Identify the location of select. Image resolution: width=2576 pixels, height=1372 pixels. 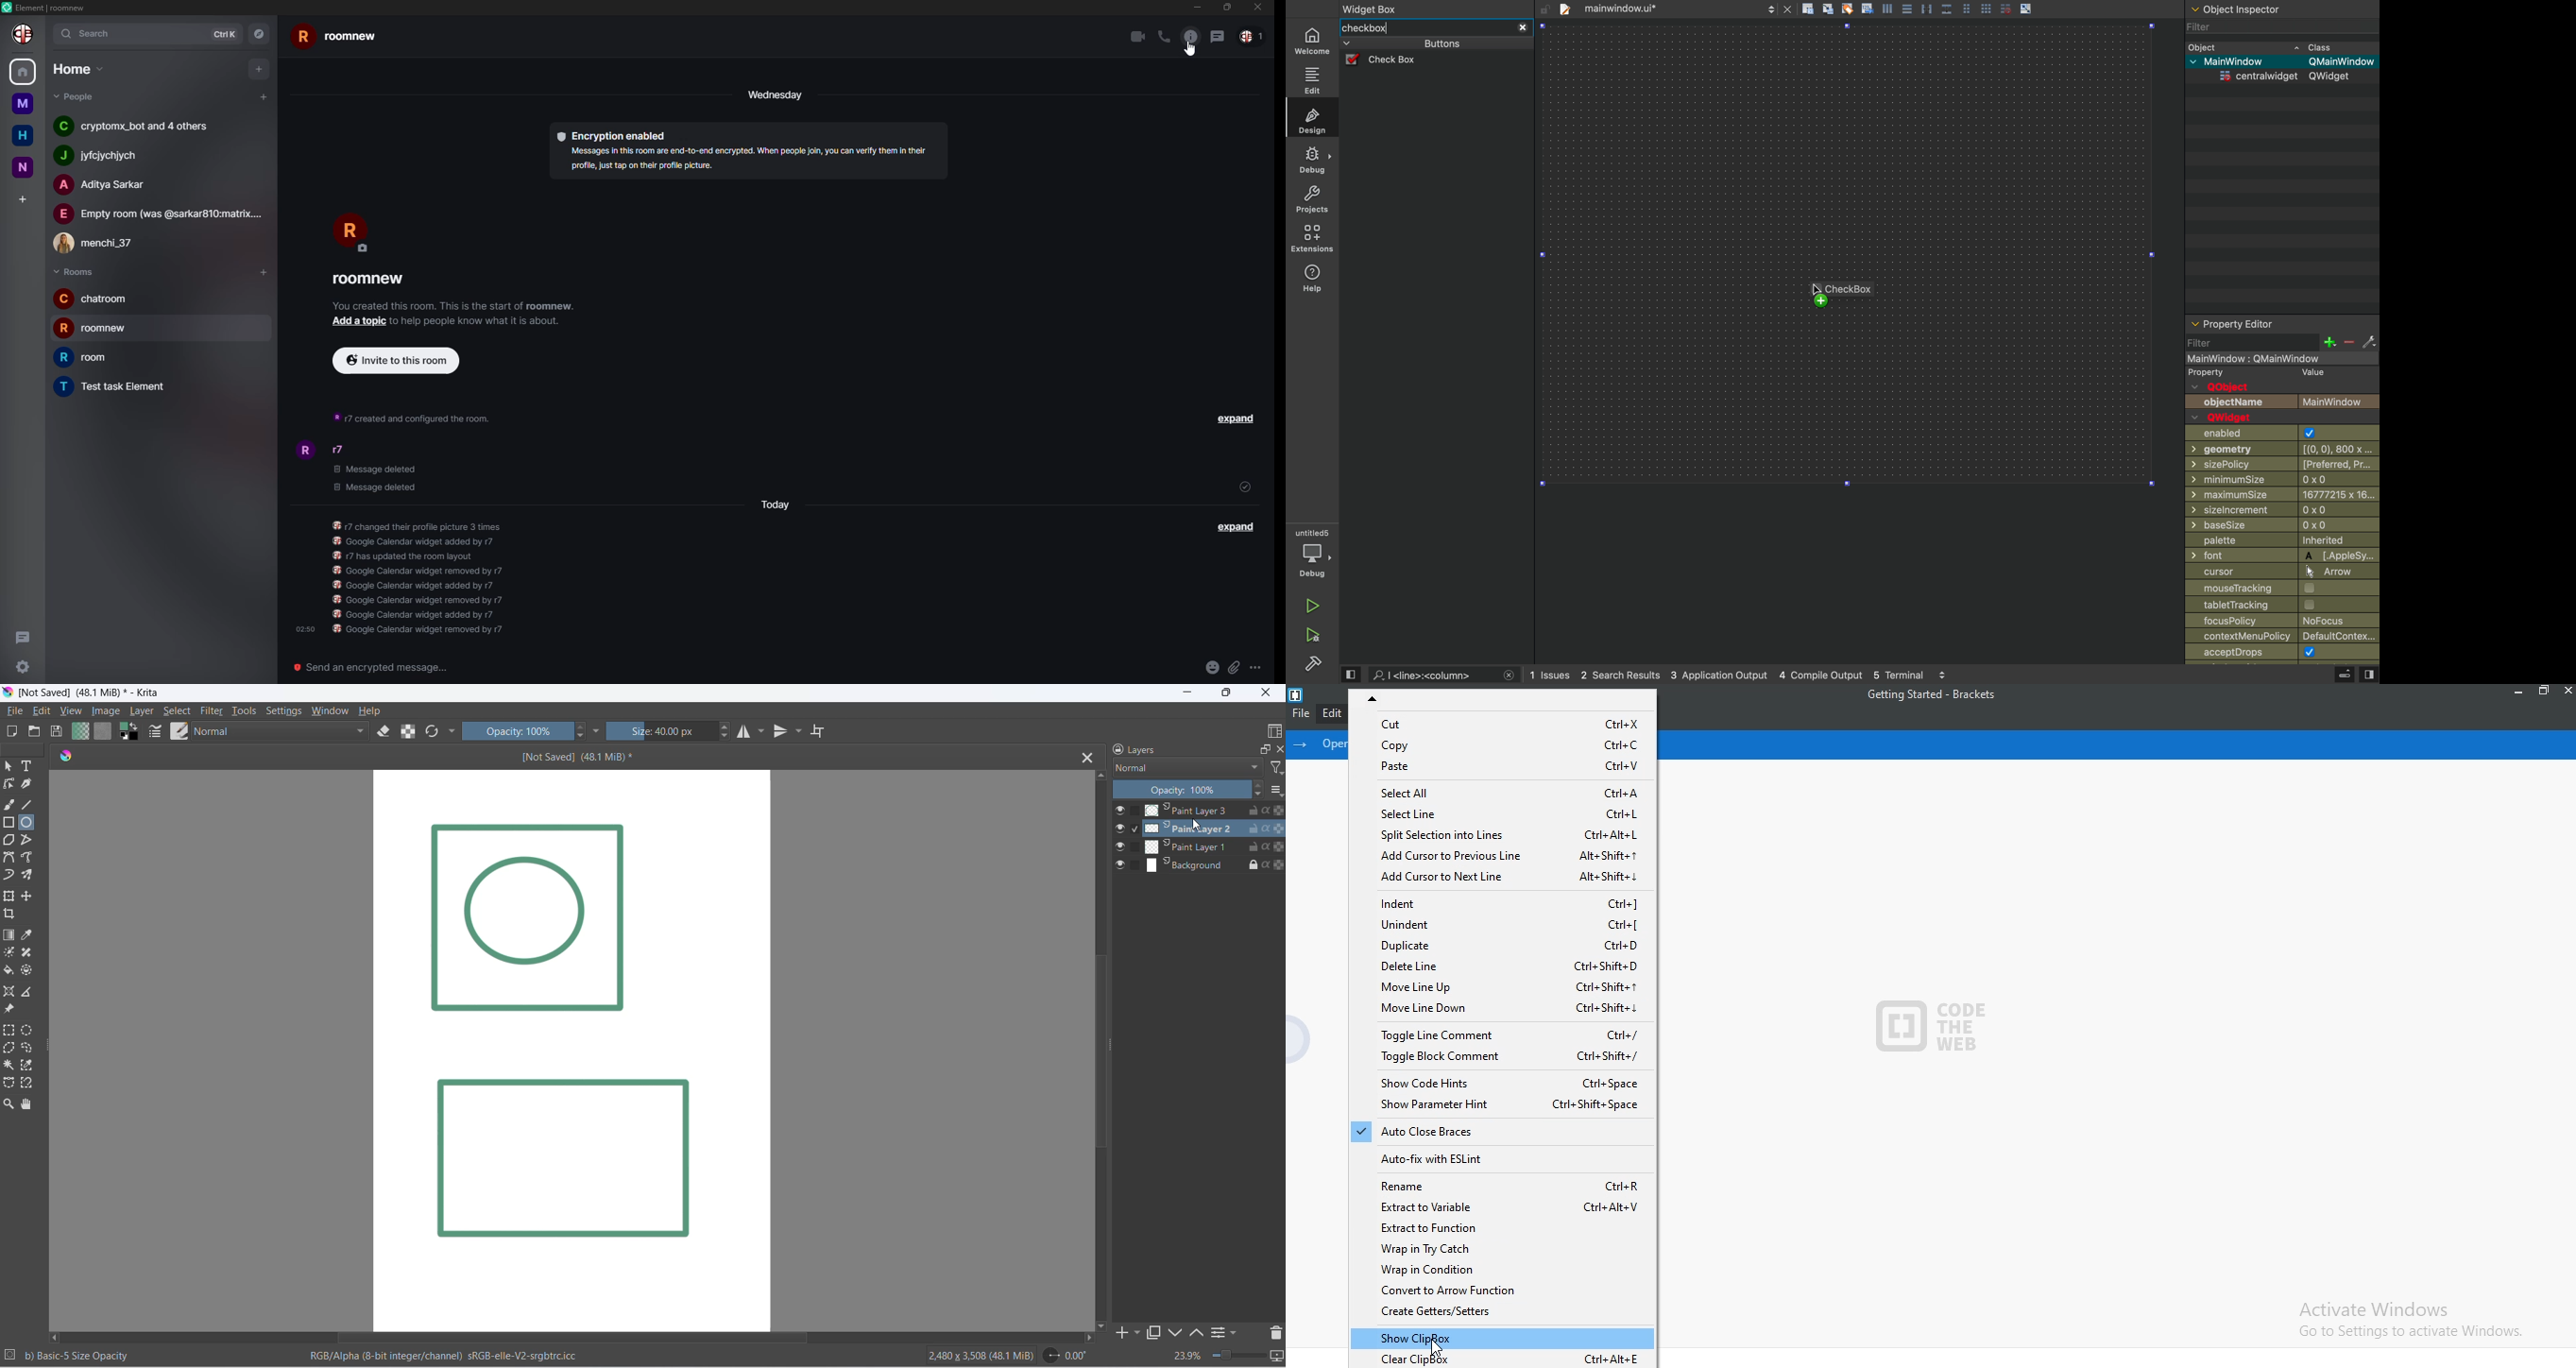
(9, 766).